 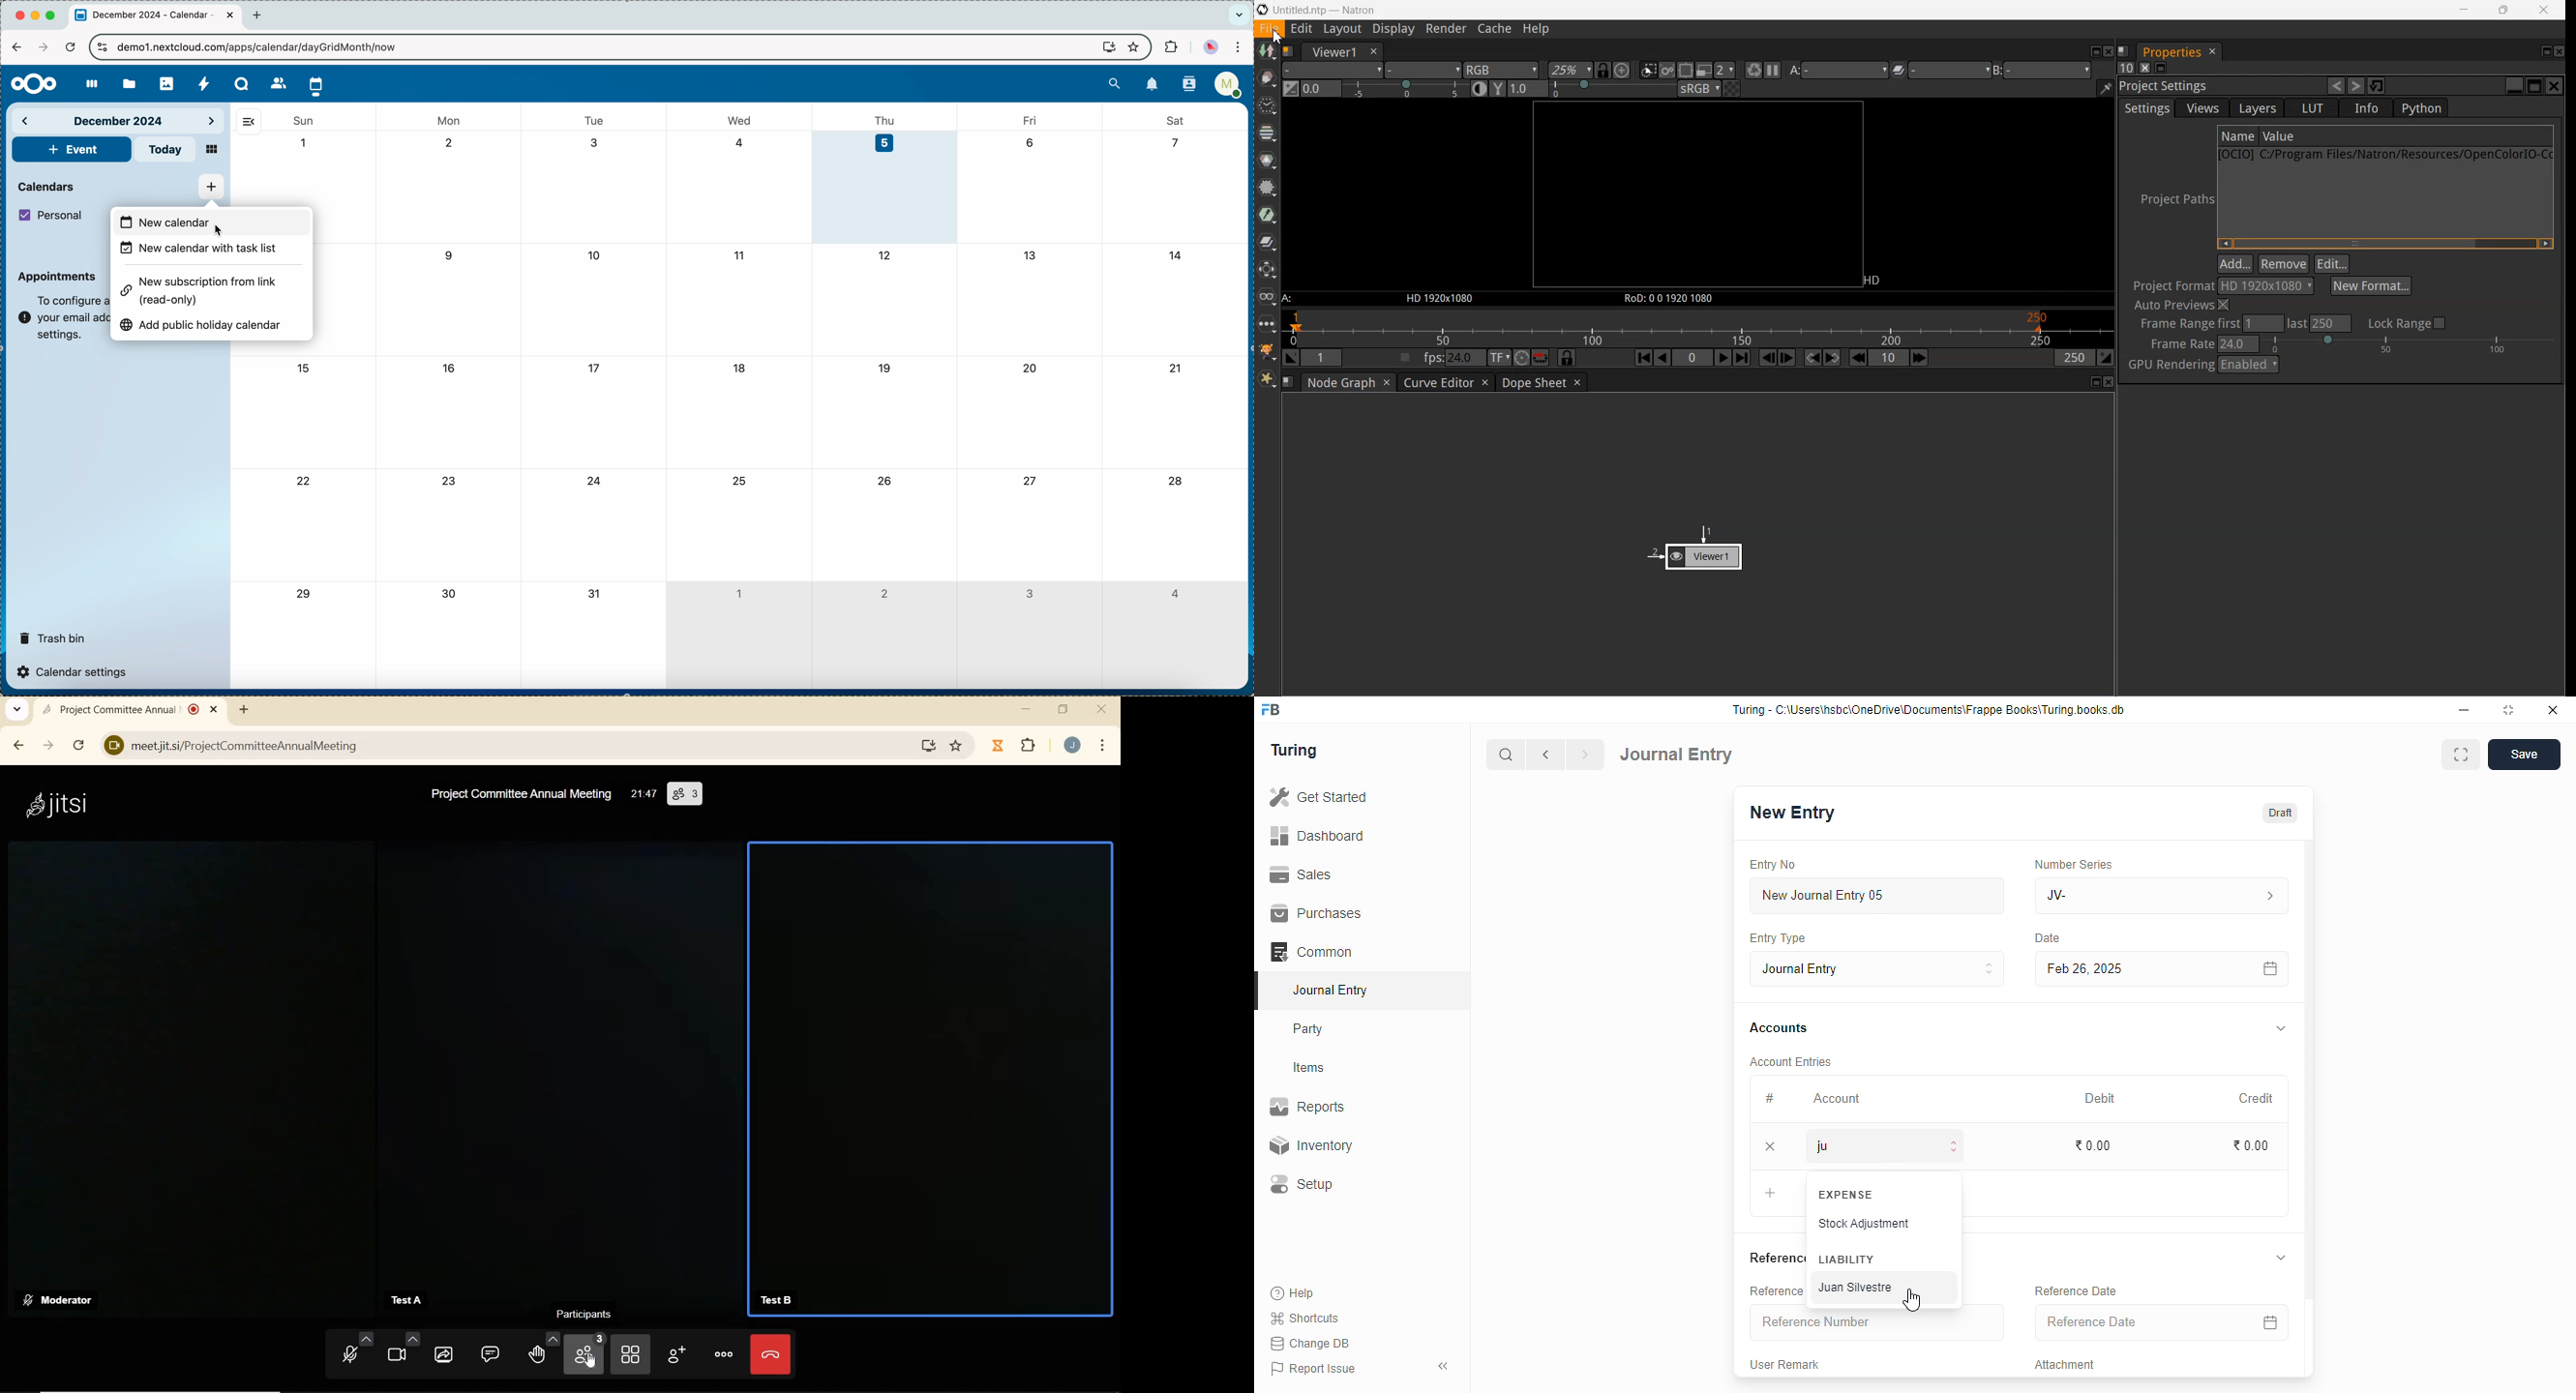 I want to click on number series, so click(x=2073, y=864).